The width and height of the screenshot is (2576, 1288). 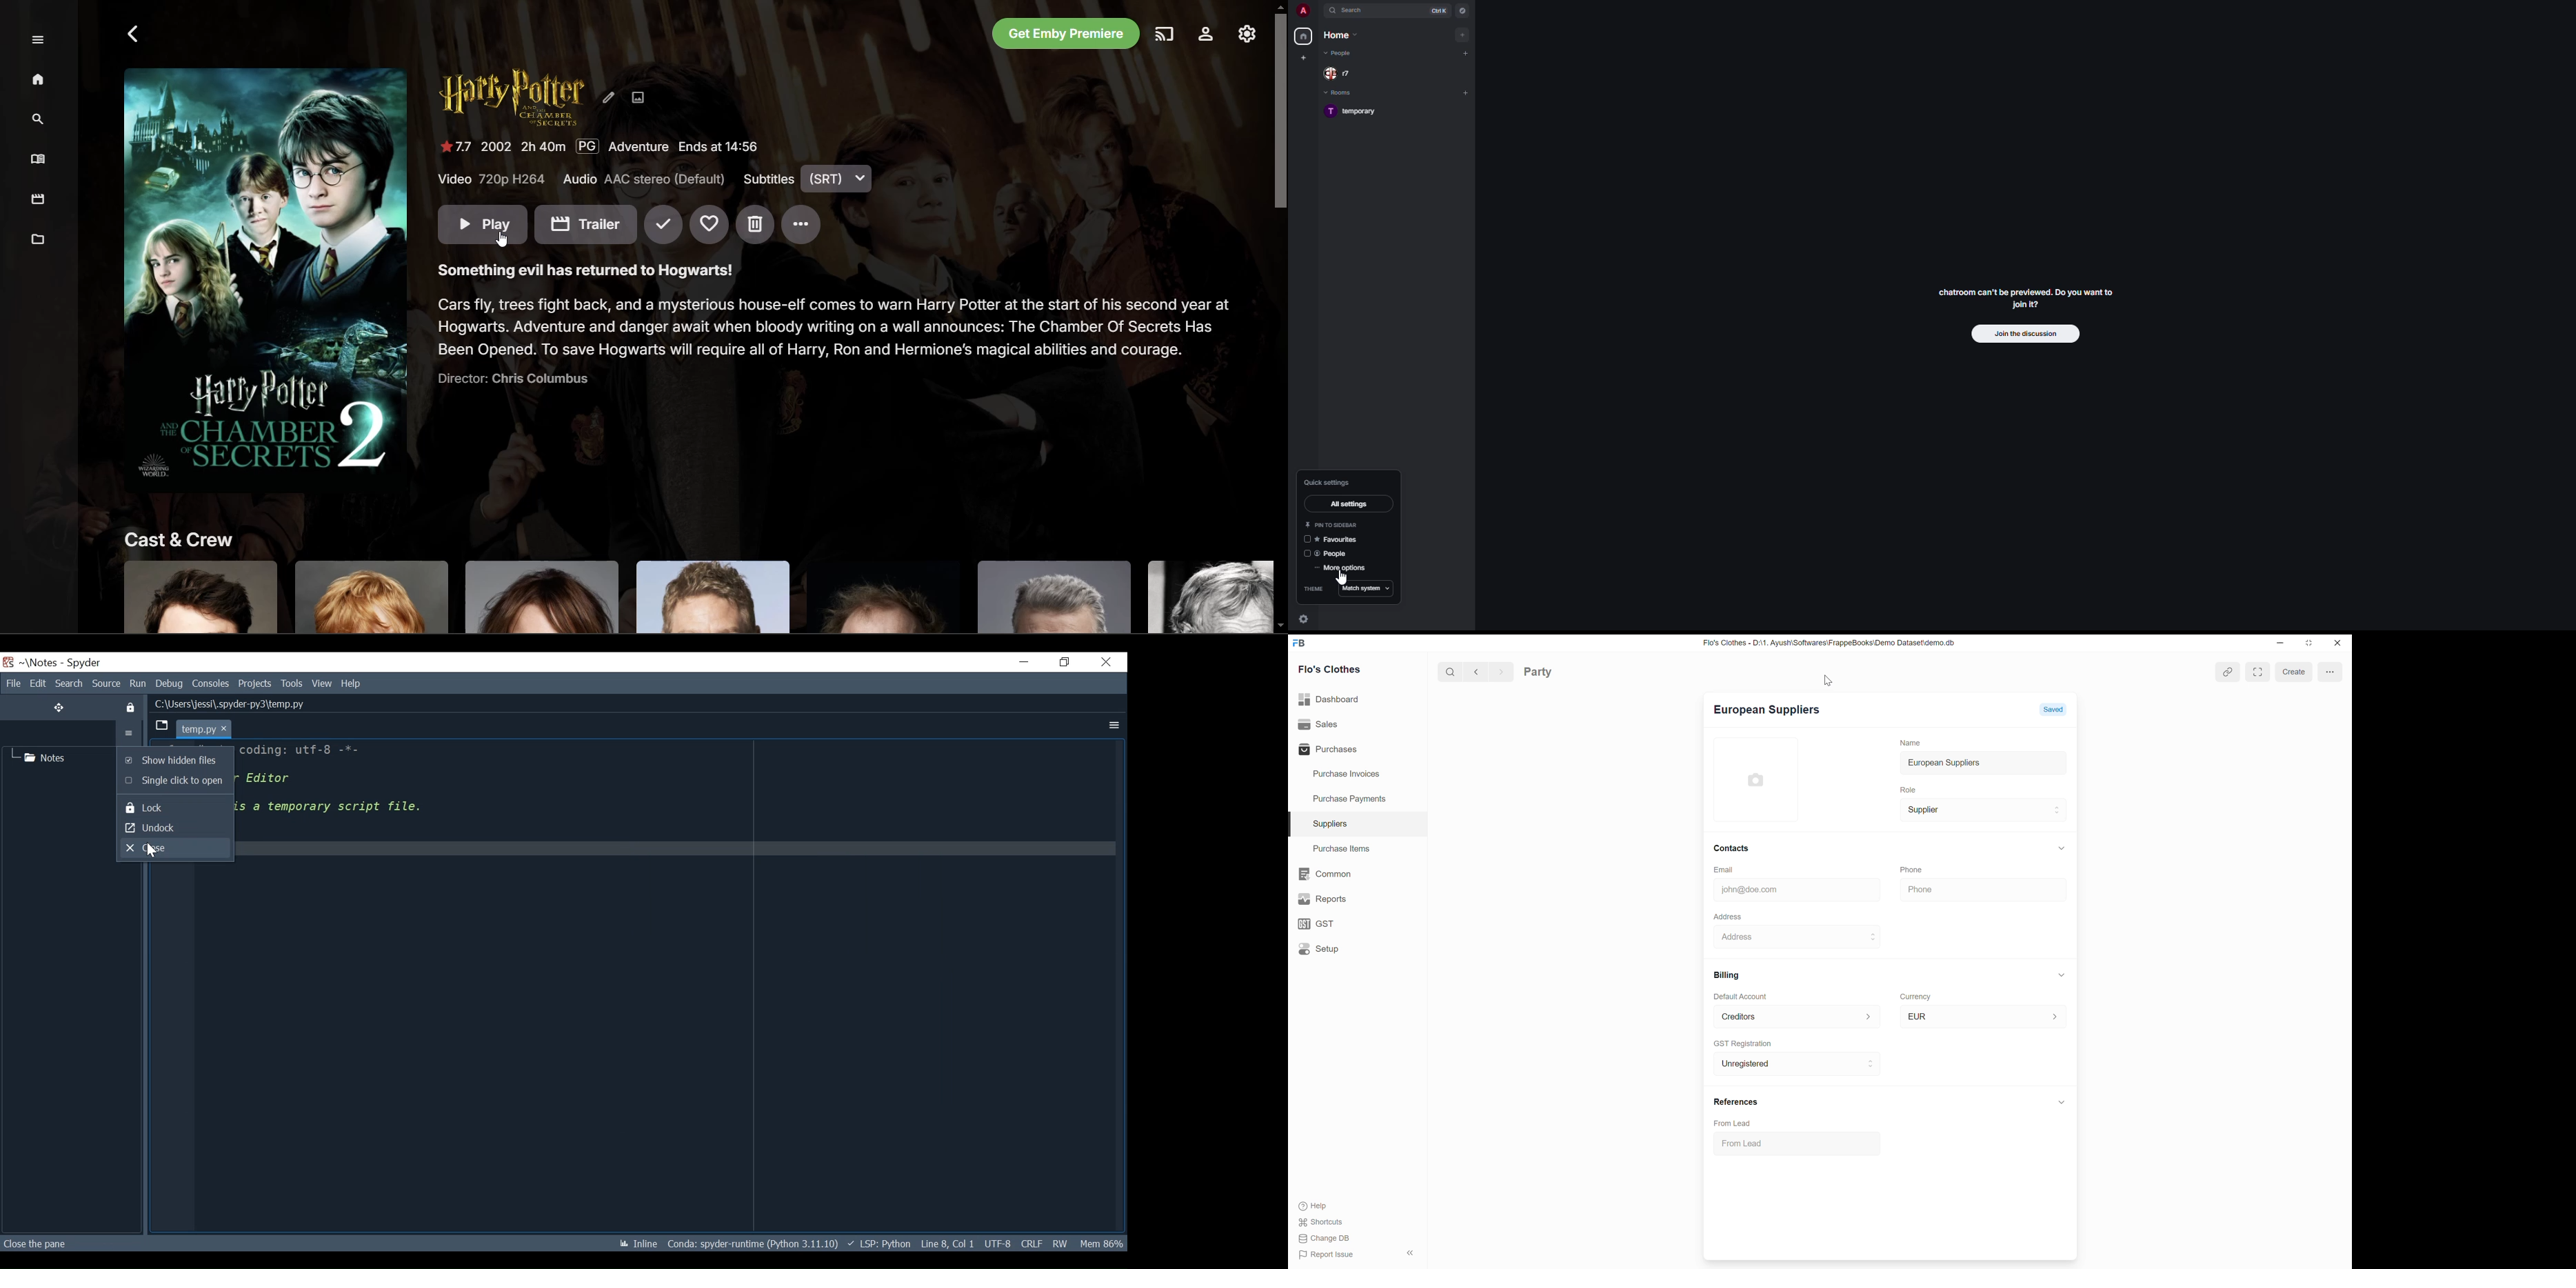 I want to click on Get Emby Premiere, so click(x=1065, y=34).